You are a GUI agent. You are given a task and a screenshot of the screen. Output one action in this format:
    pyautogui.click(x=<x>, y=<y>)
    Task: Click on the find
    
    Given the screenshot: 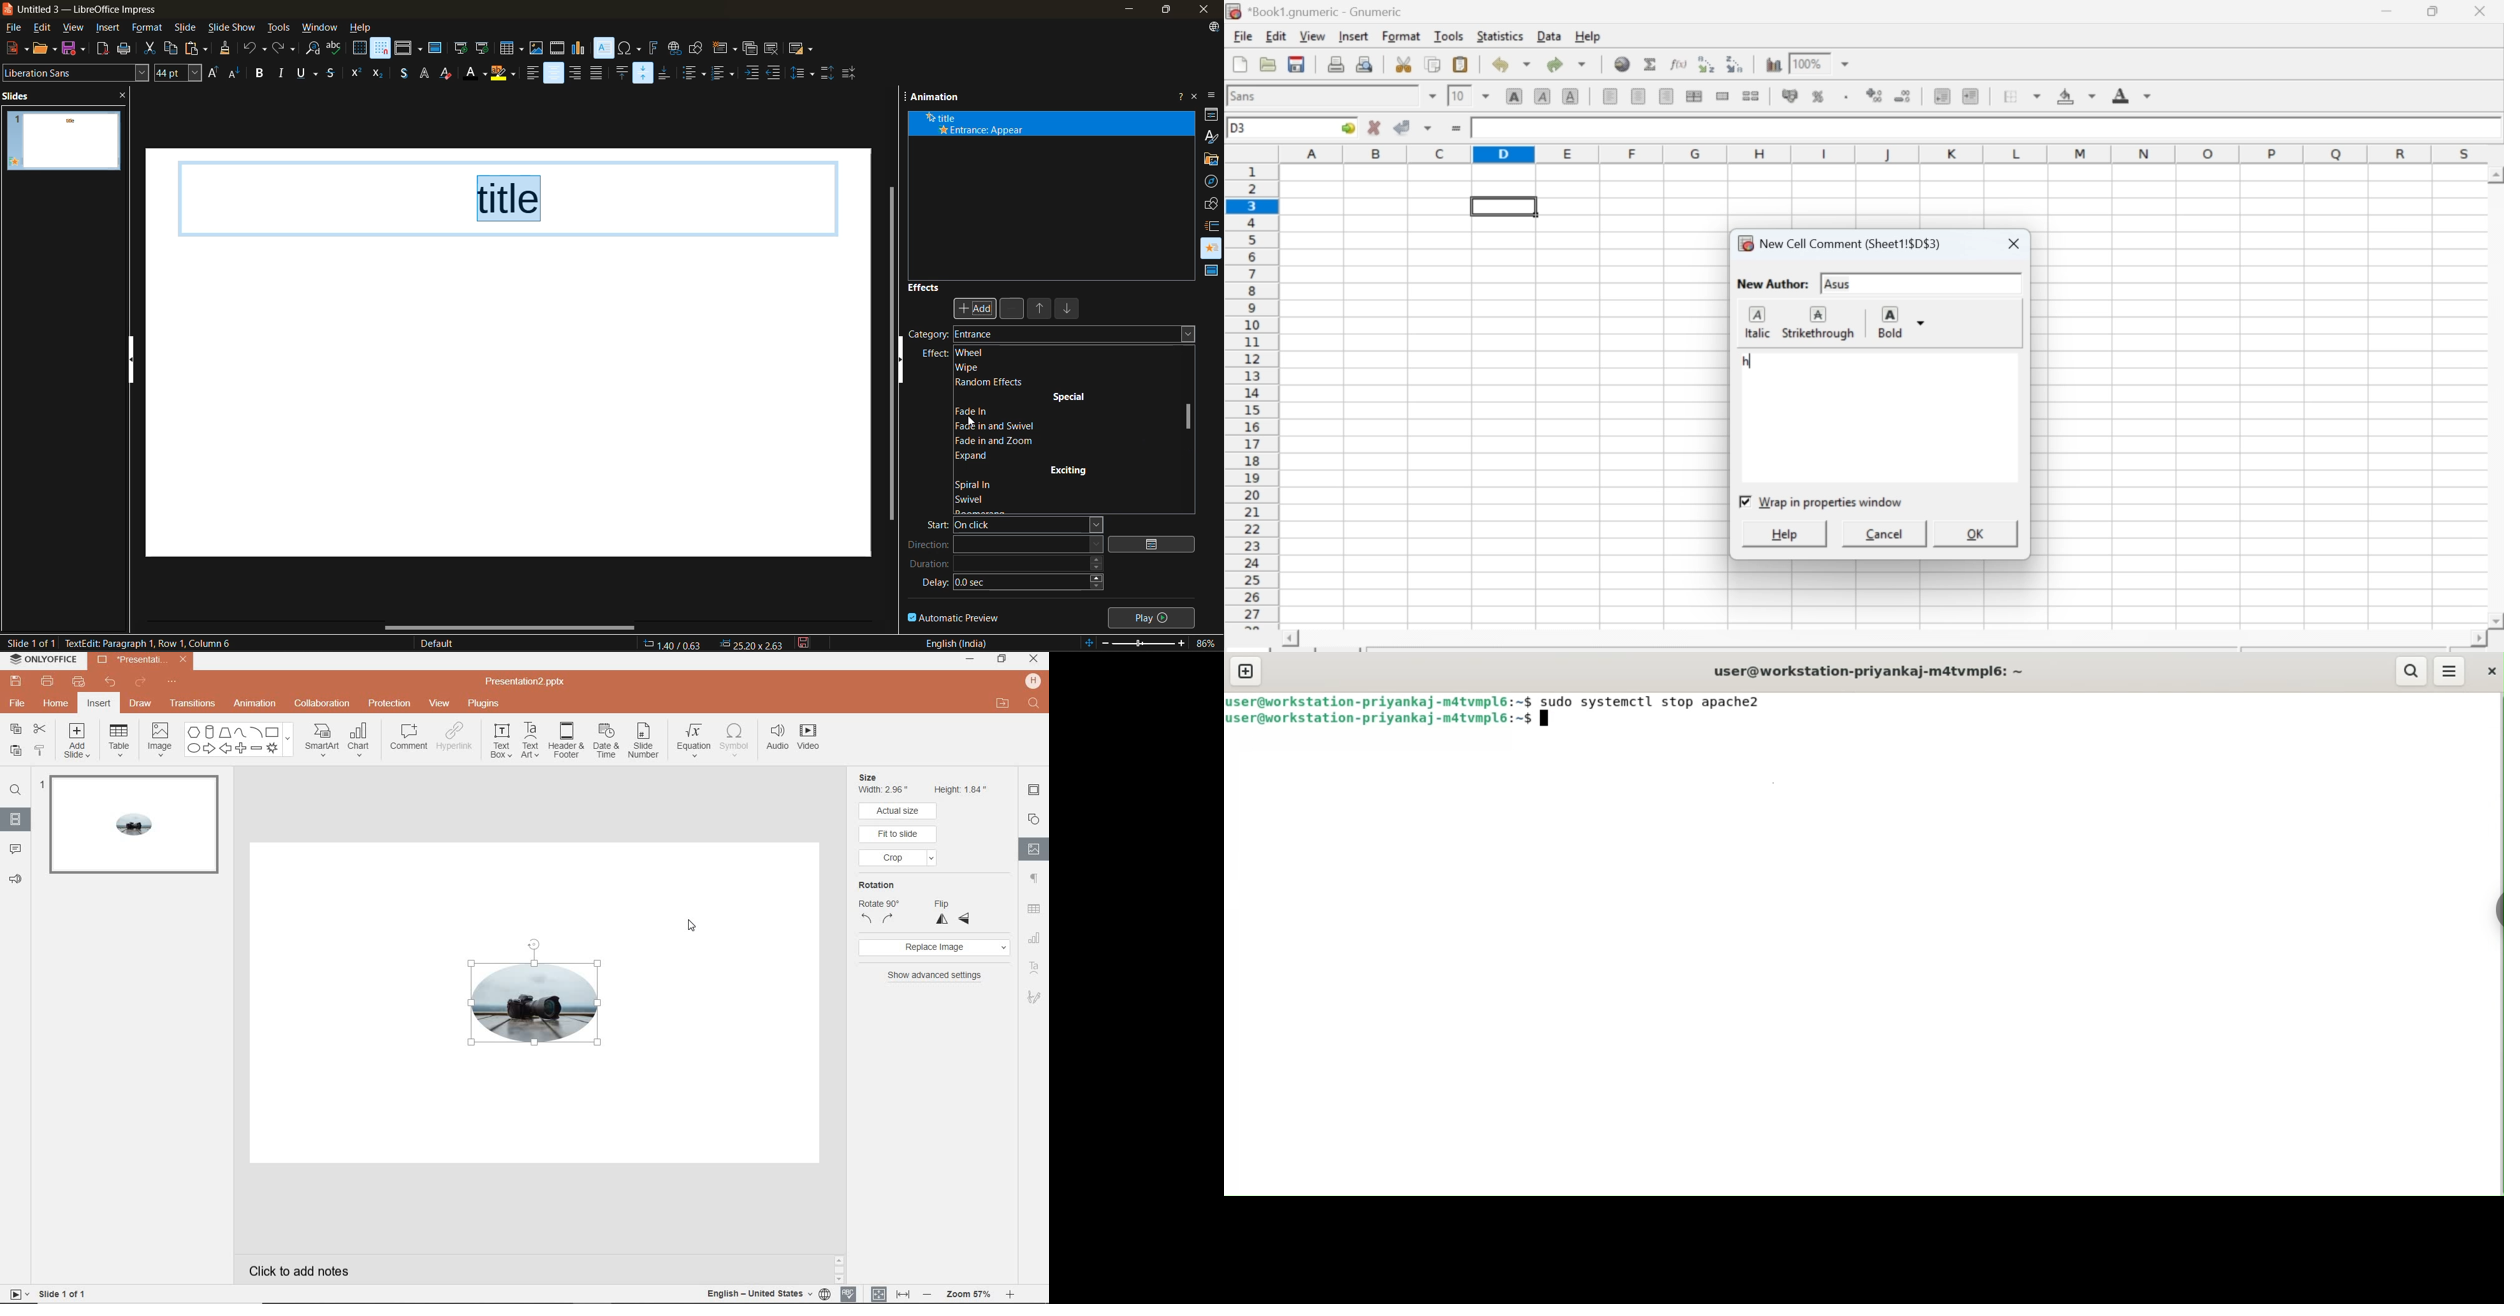 What is the action you would take?
    pyautogui.click(x=16, y=789)
    